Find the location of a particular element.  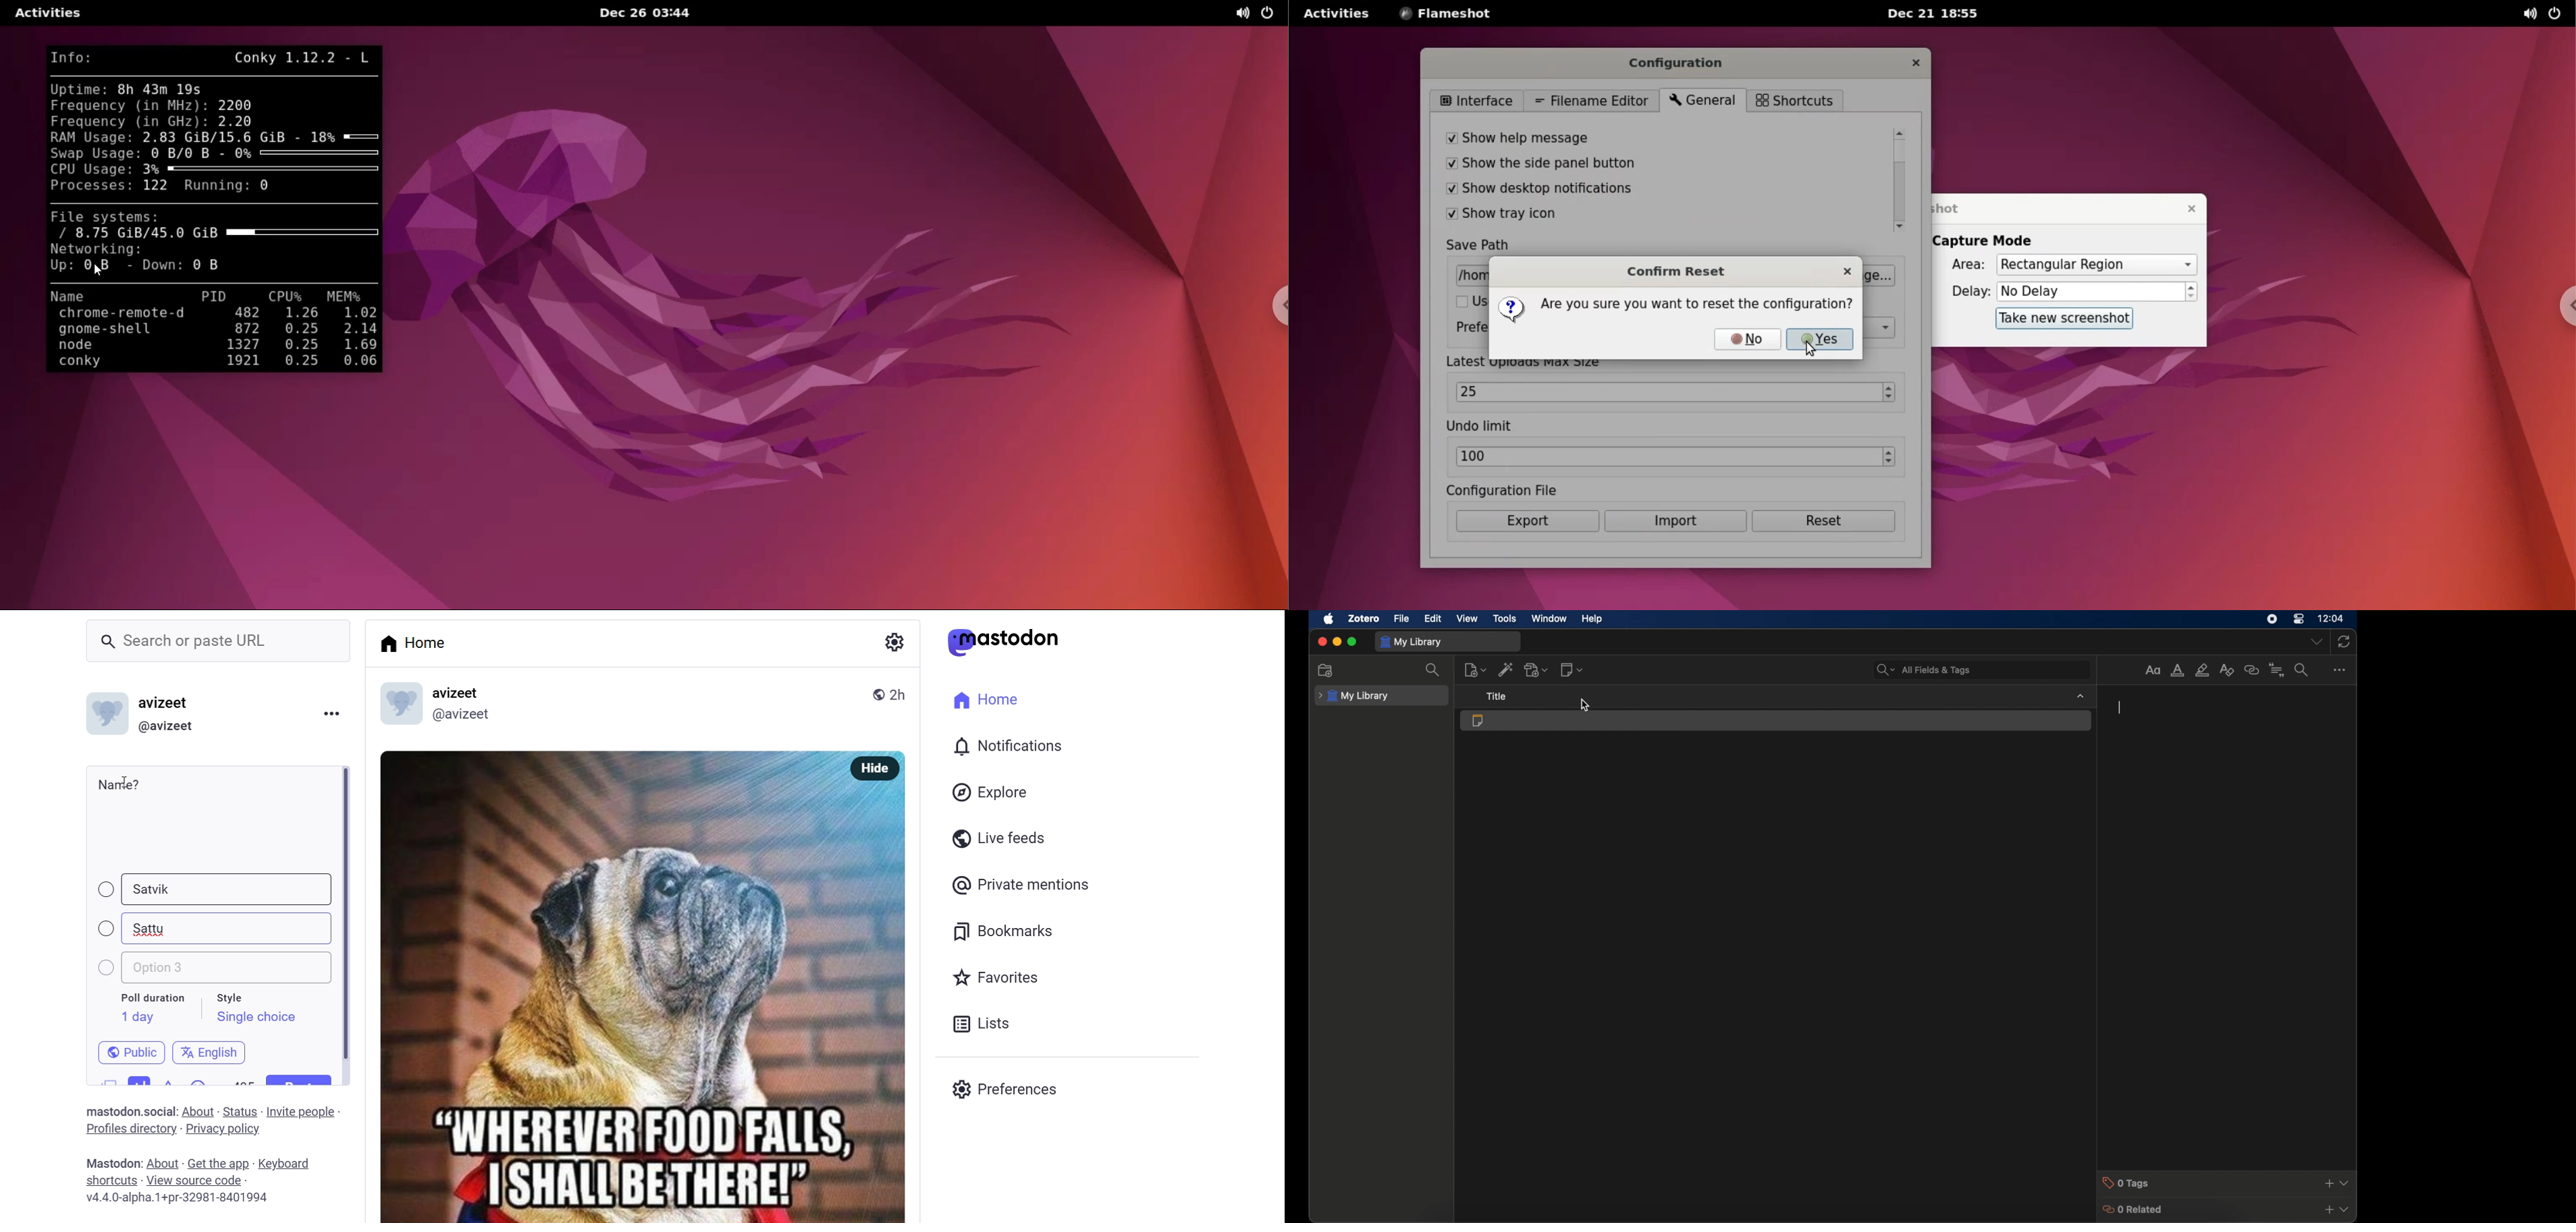

about is located at coordinates (197, 1112).